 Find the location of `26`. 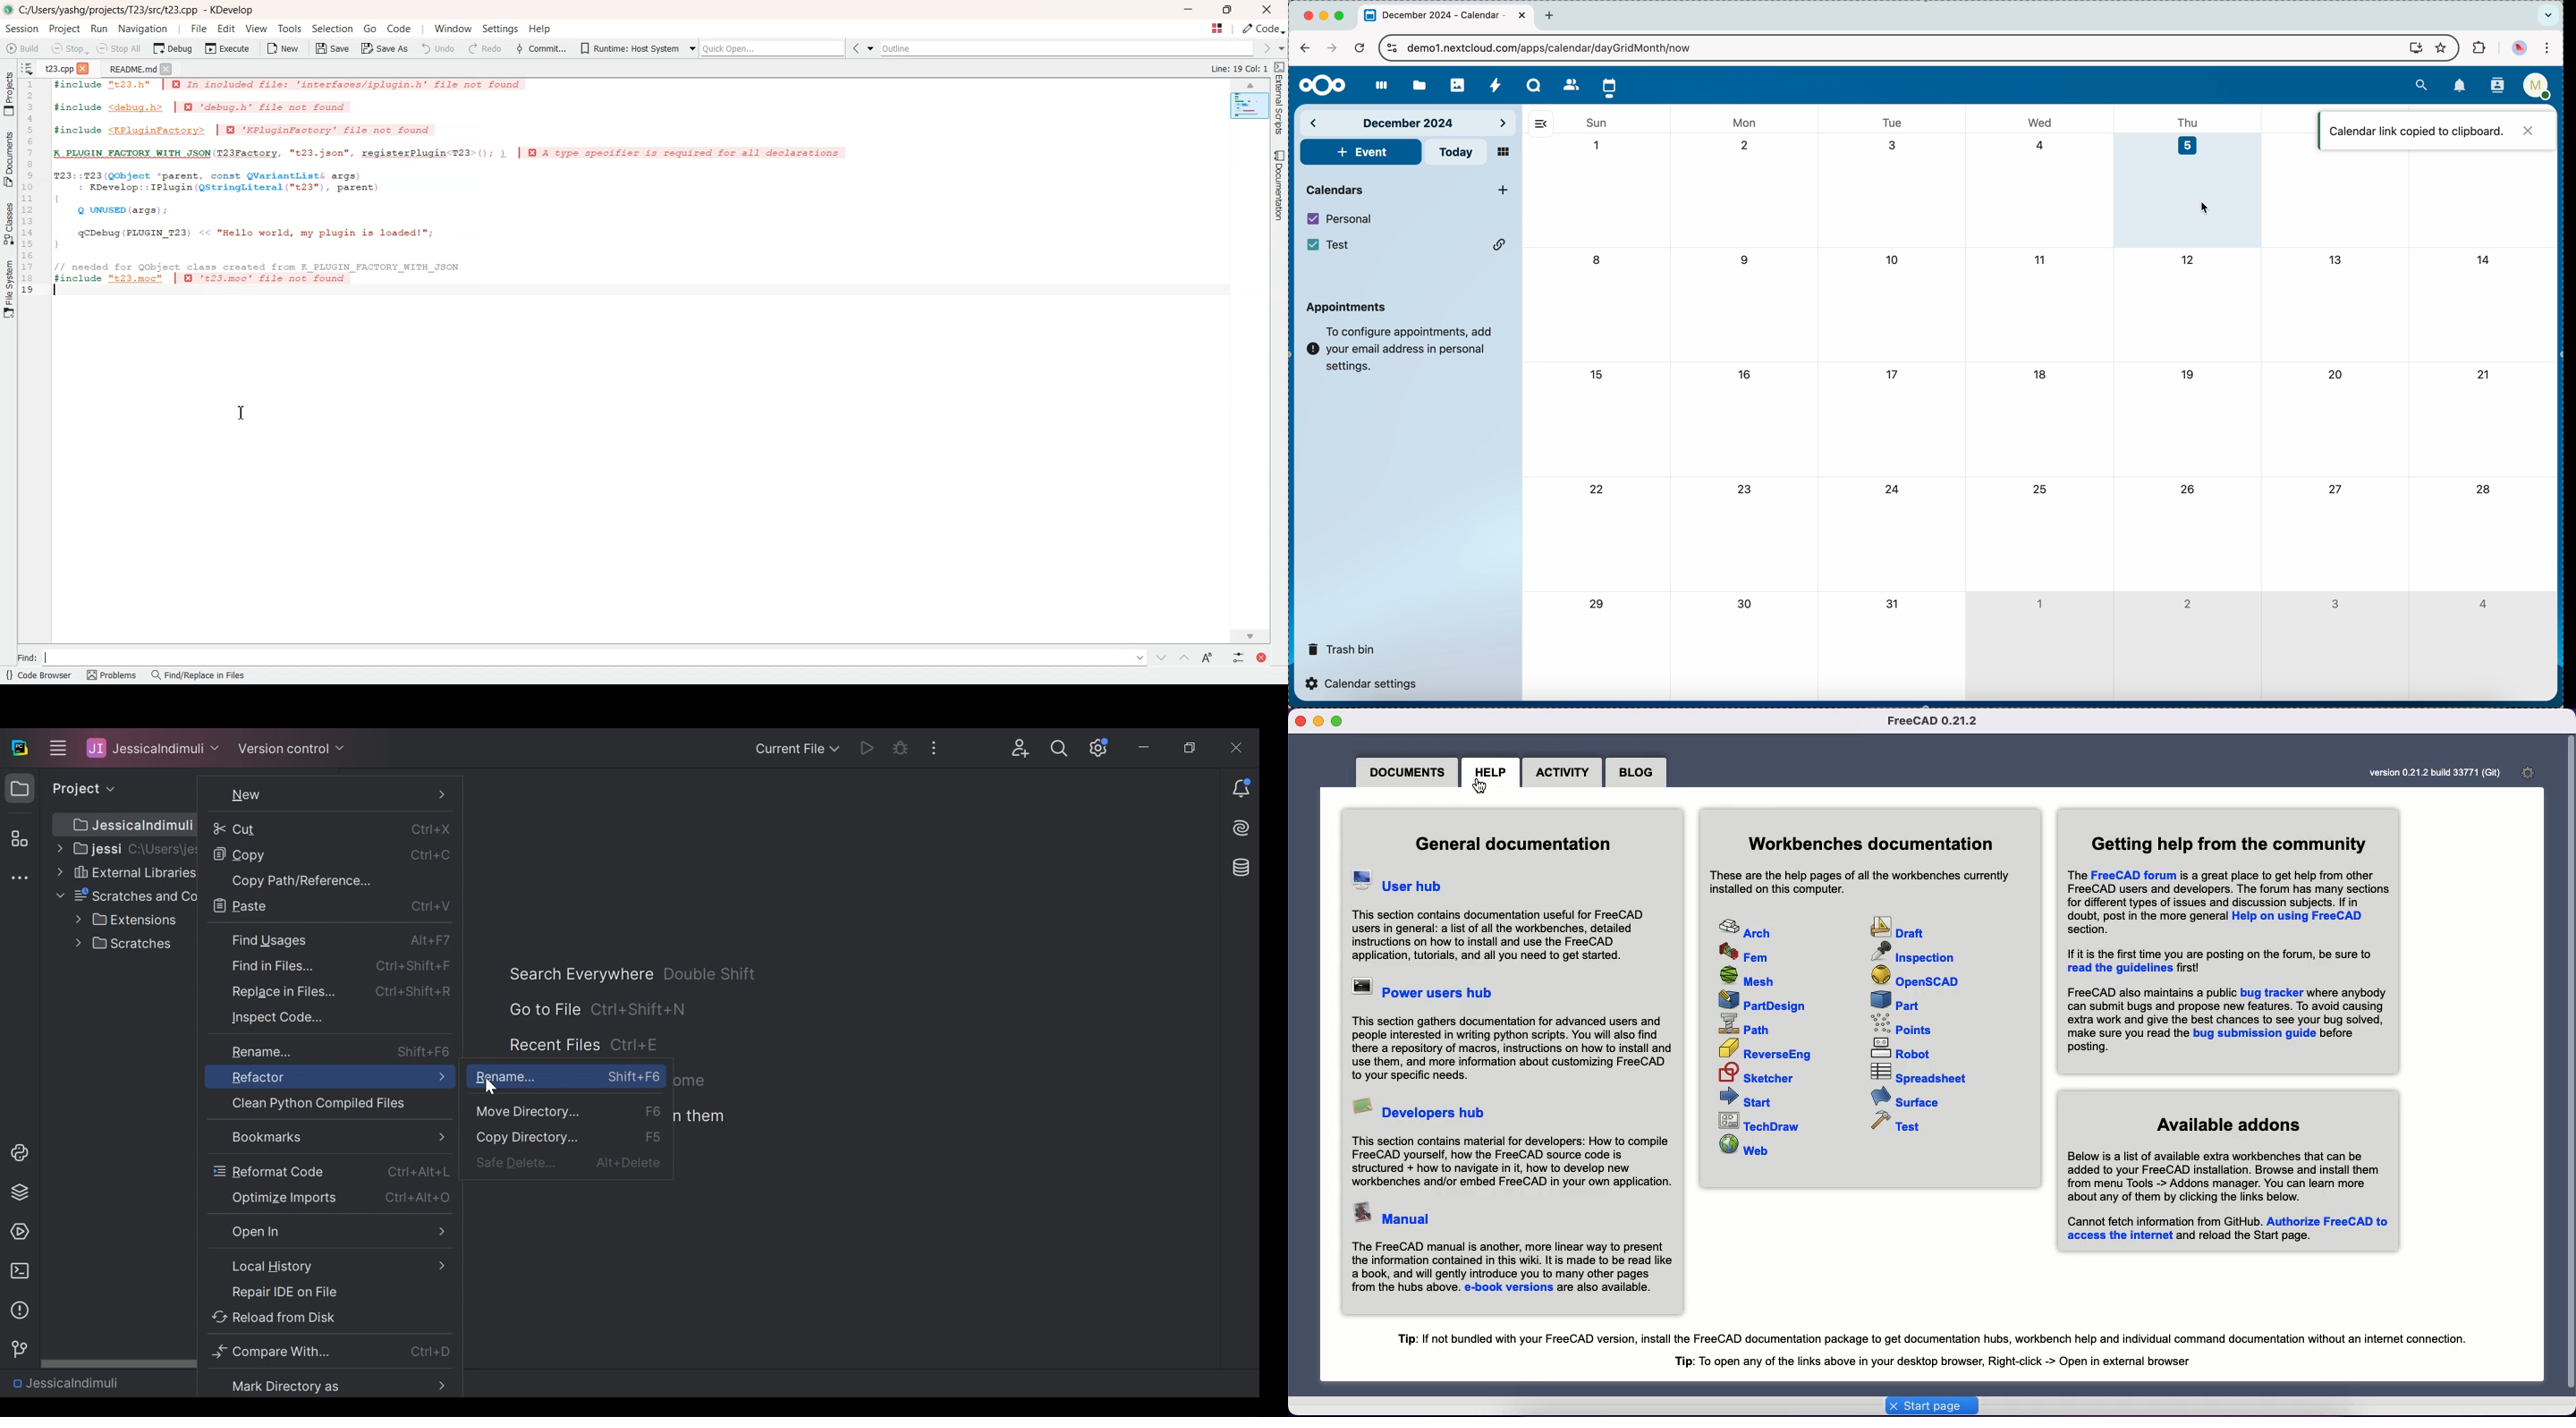

26 is located at coordinates (2188, 488).